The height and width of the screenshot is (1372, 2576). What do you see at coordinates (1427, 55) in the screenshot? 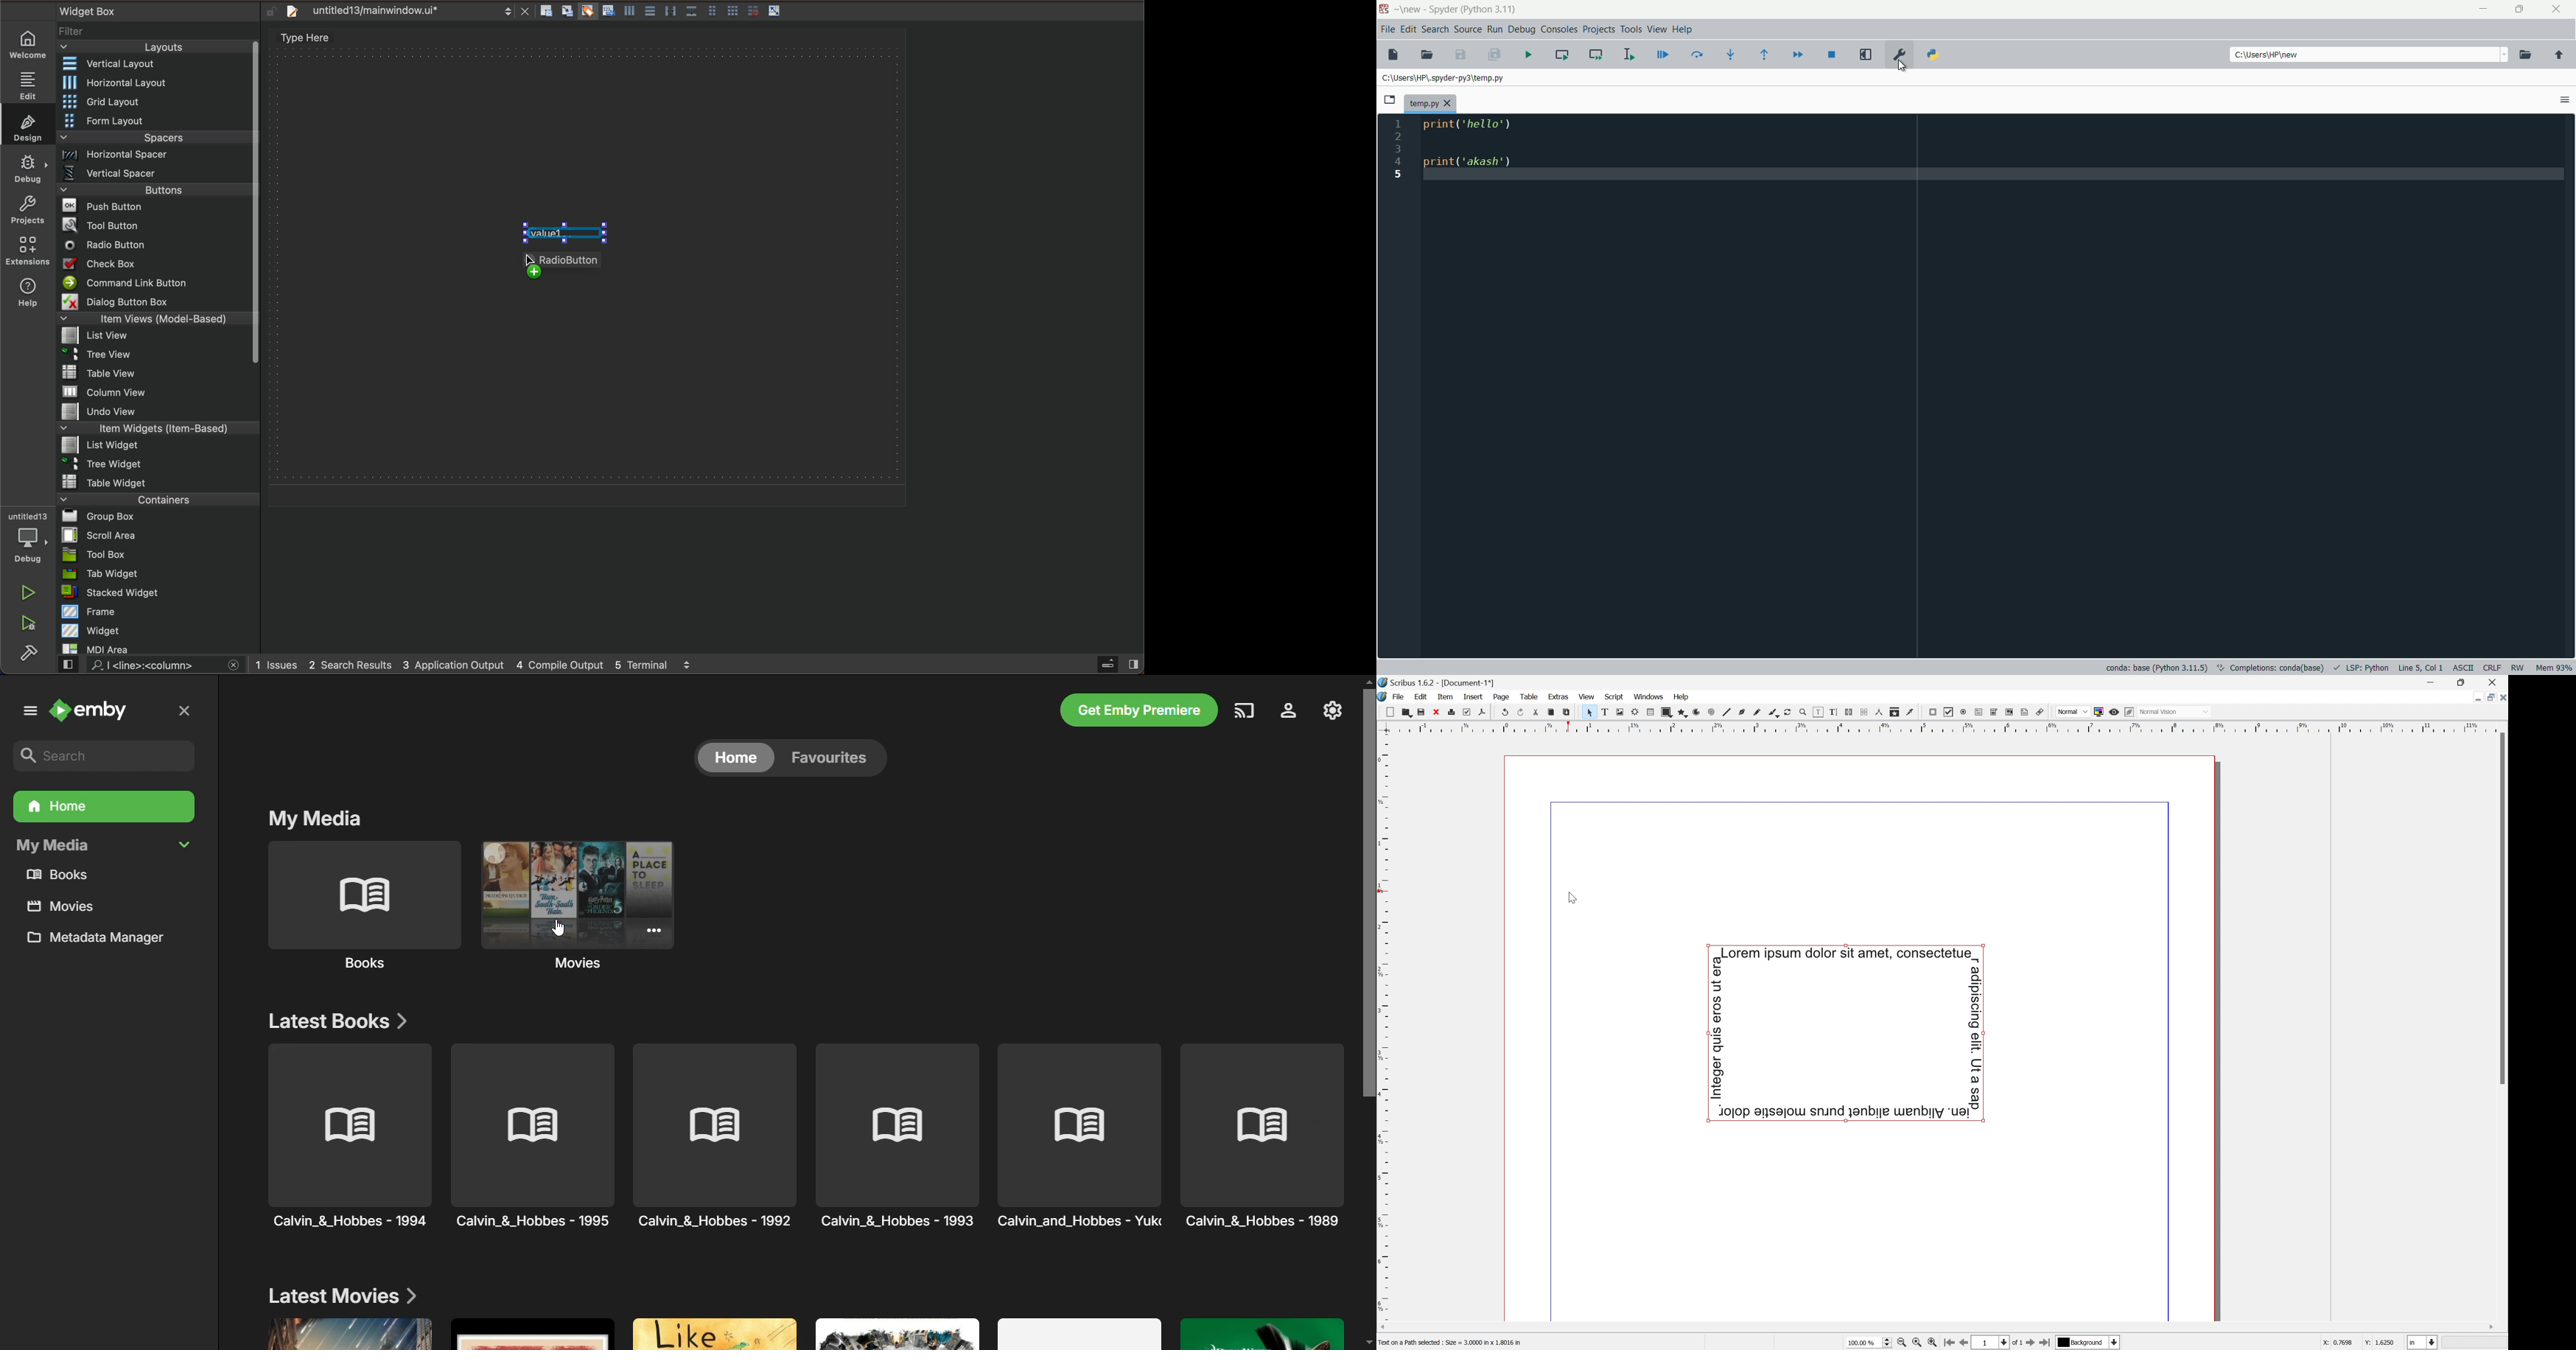
I see `open file` at bounding box center [1427, 55].